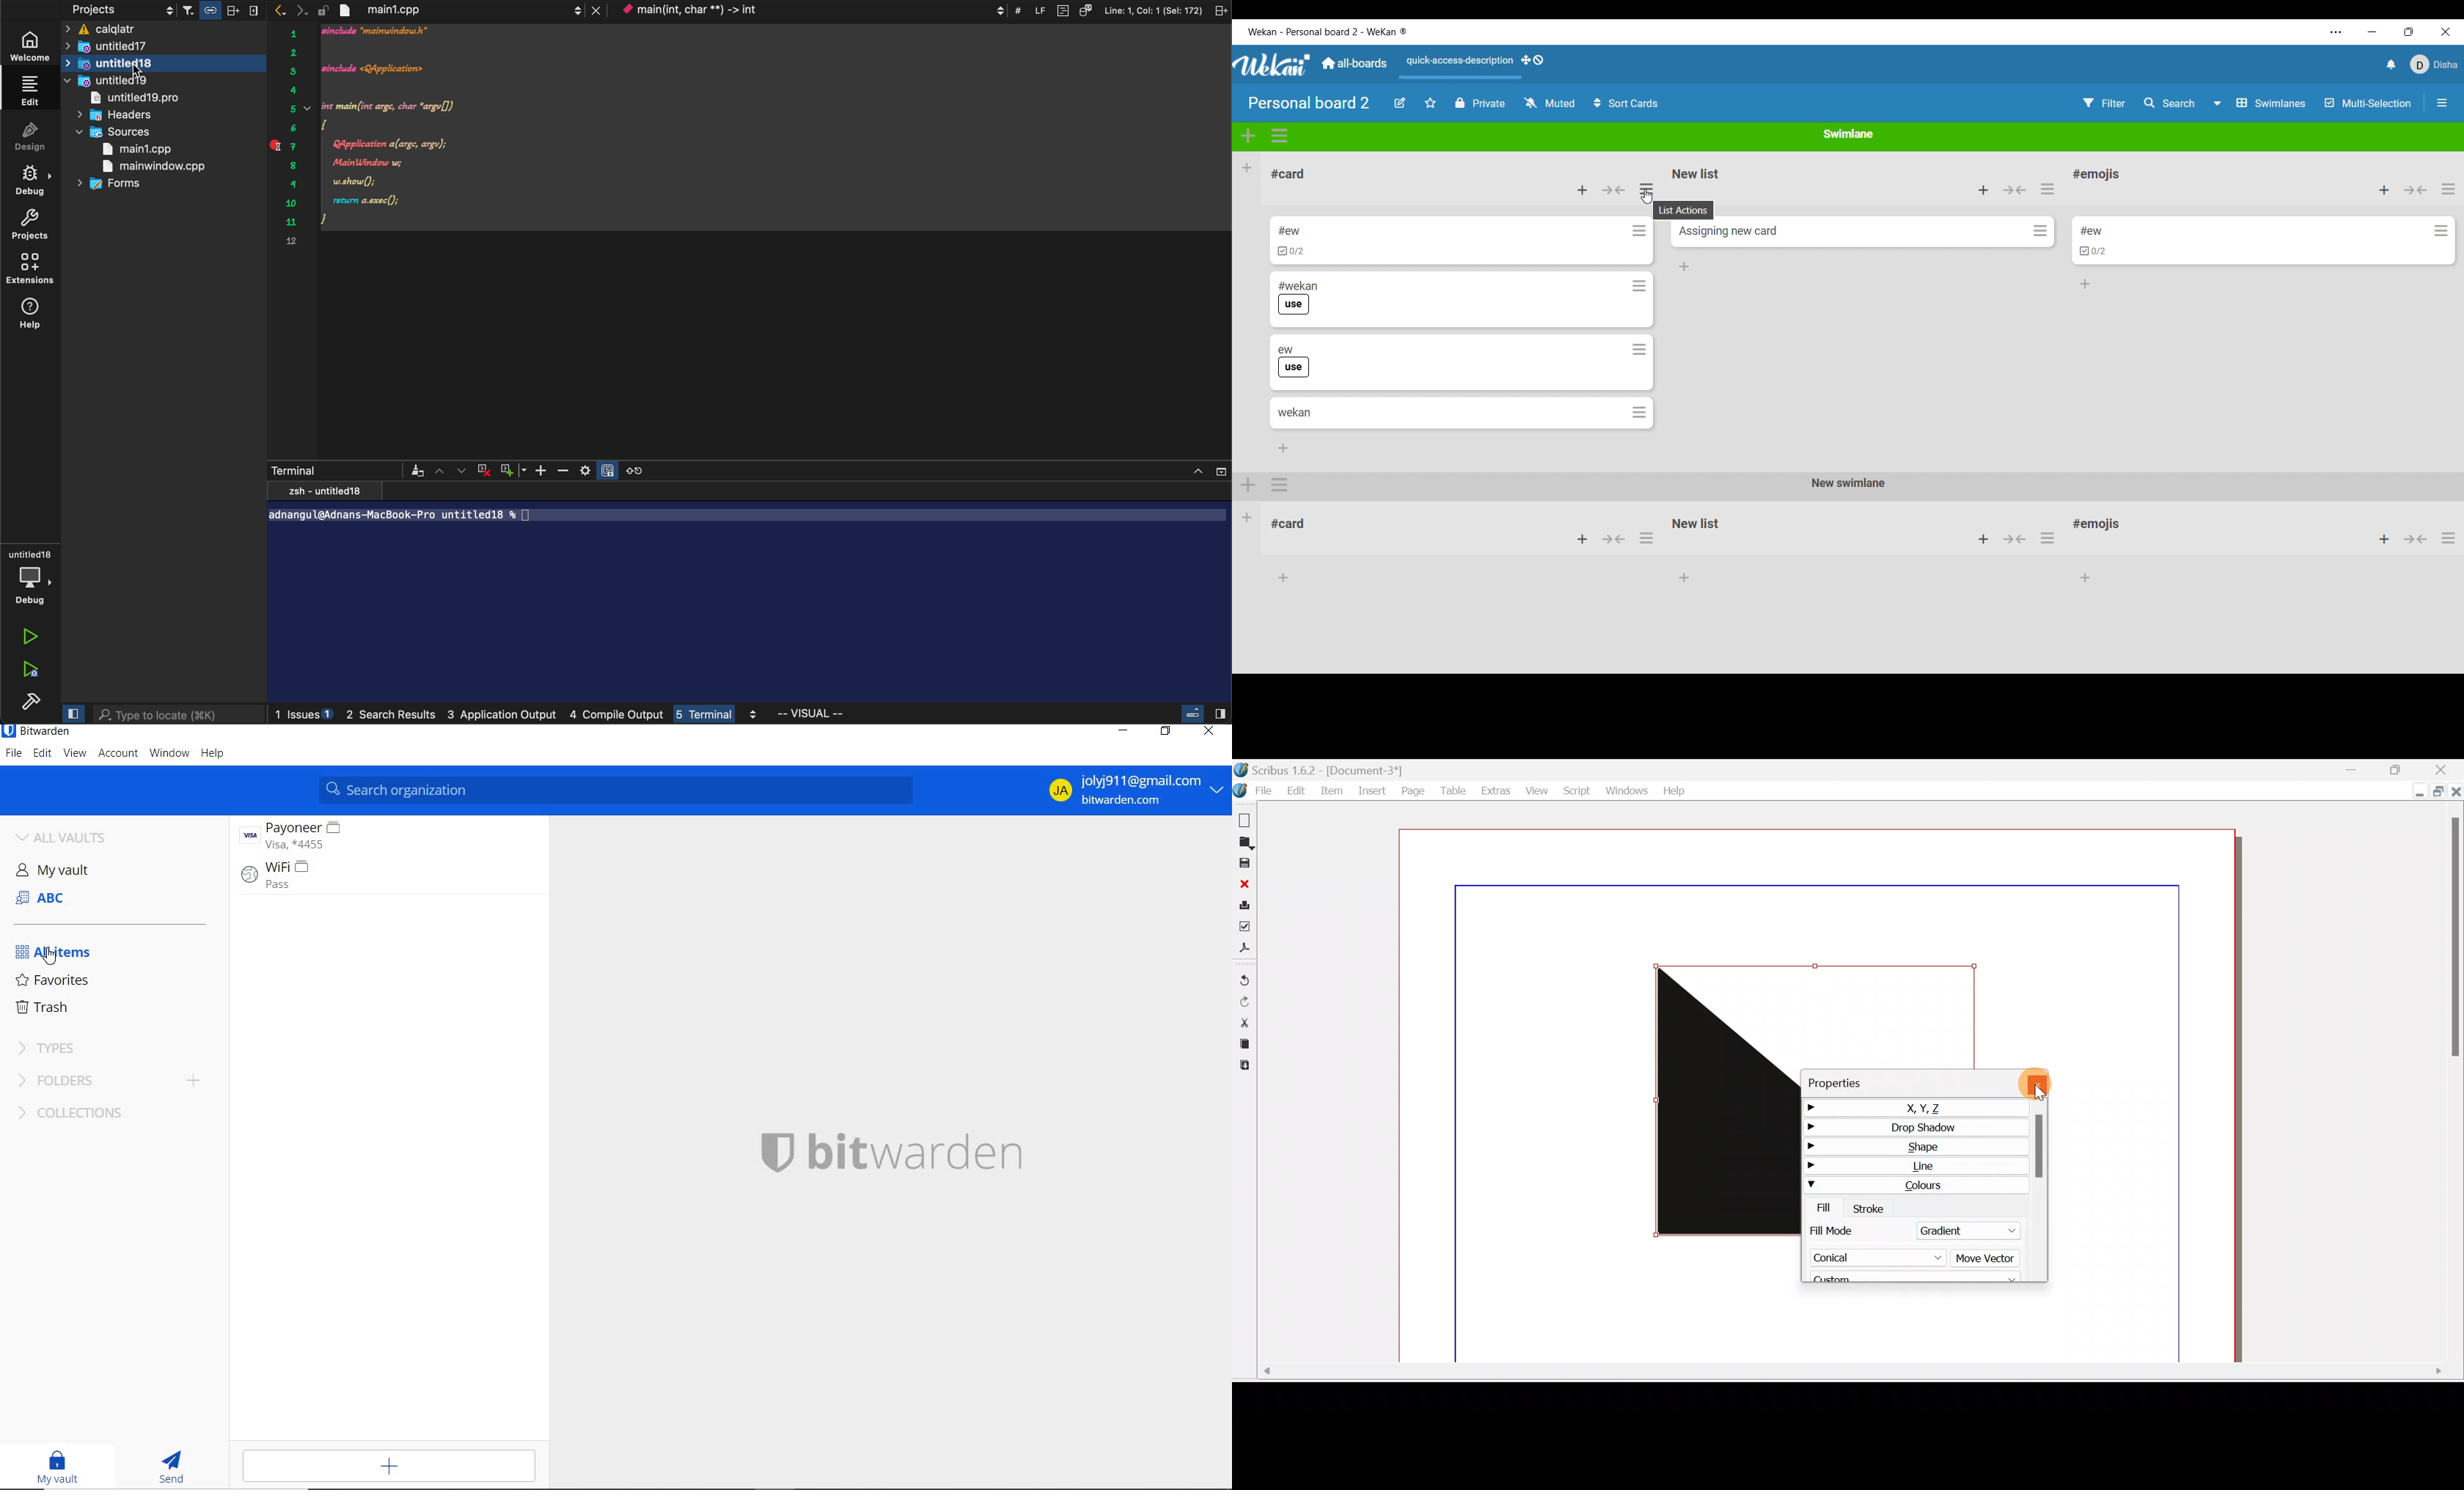 The image size is (2464, 1512). Describe the element at coordinates (1247, 1002) in the screenshot. I see `Redo` at that location.